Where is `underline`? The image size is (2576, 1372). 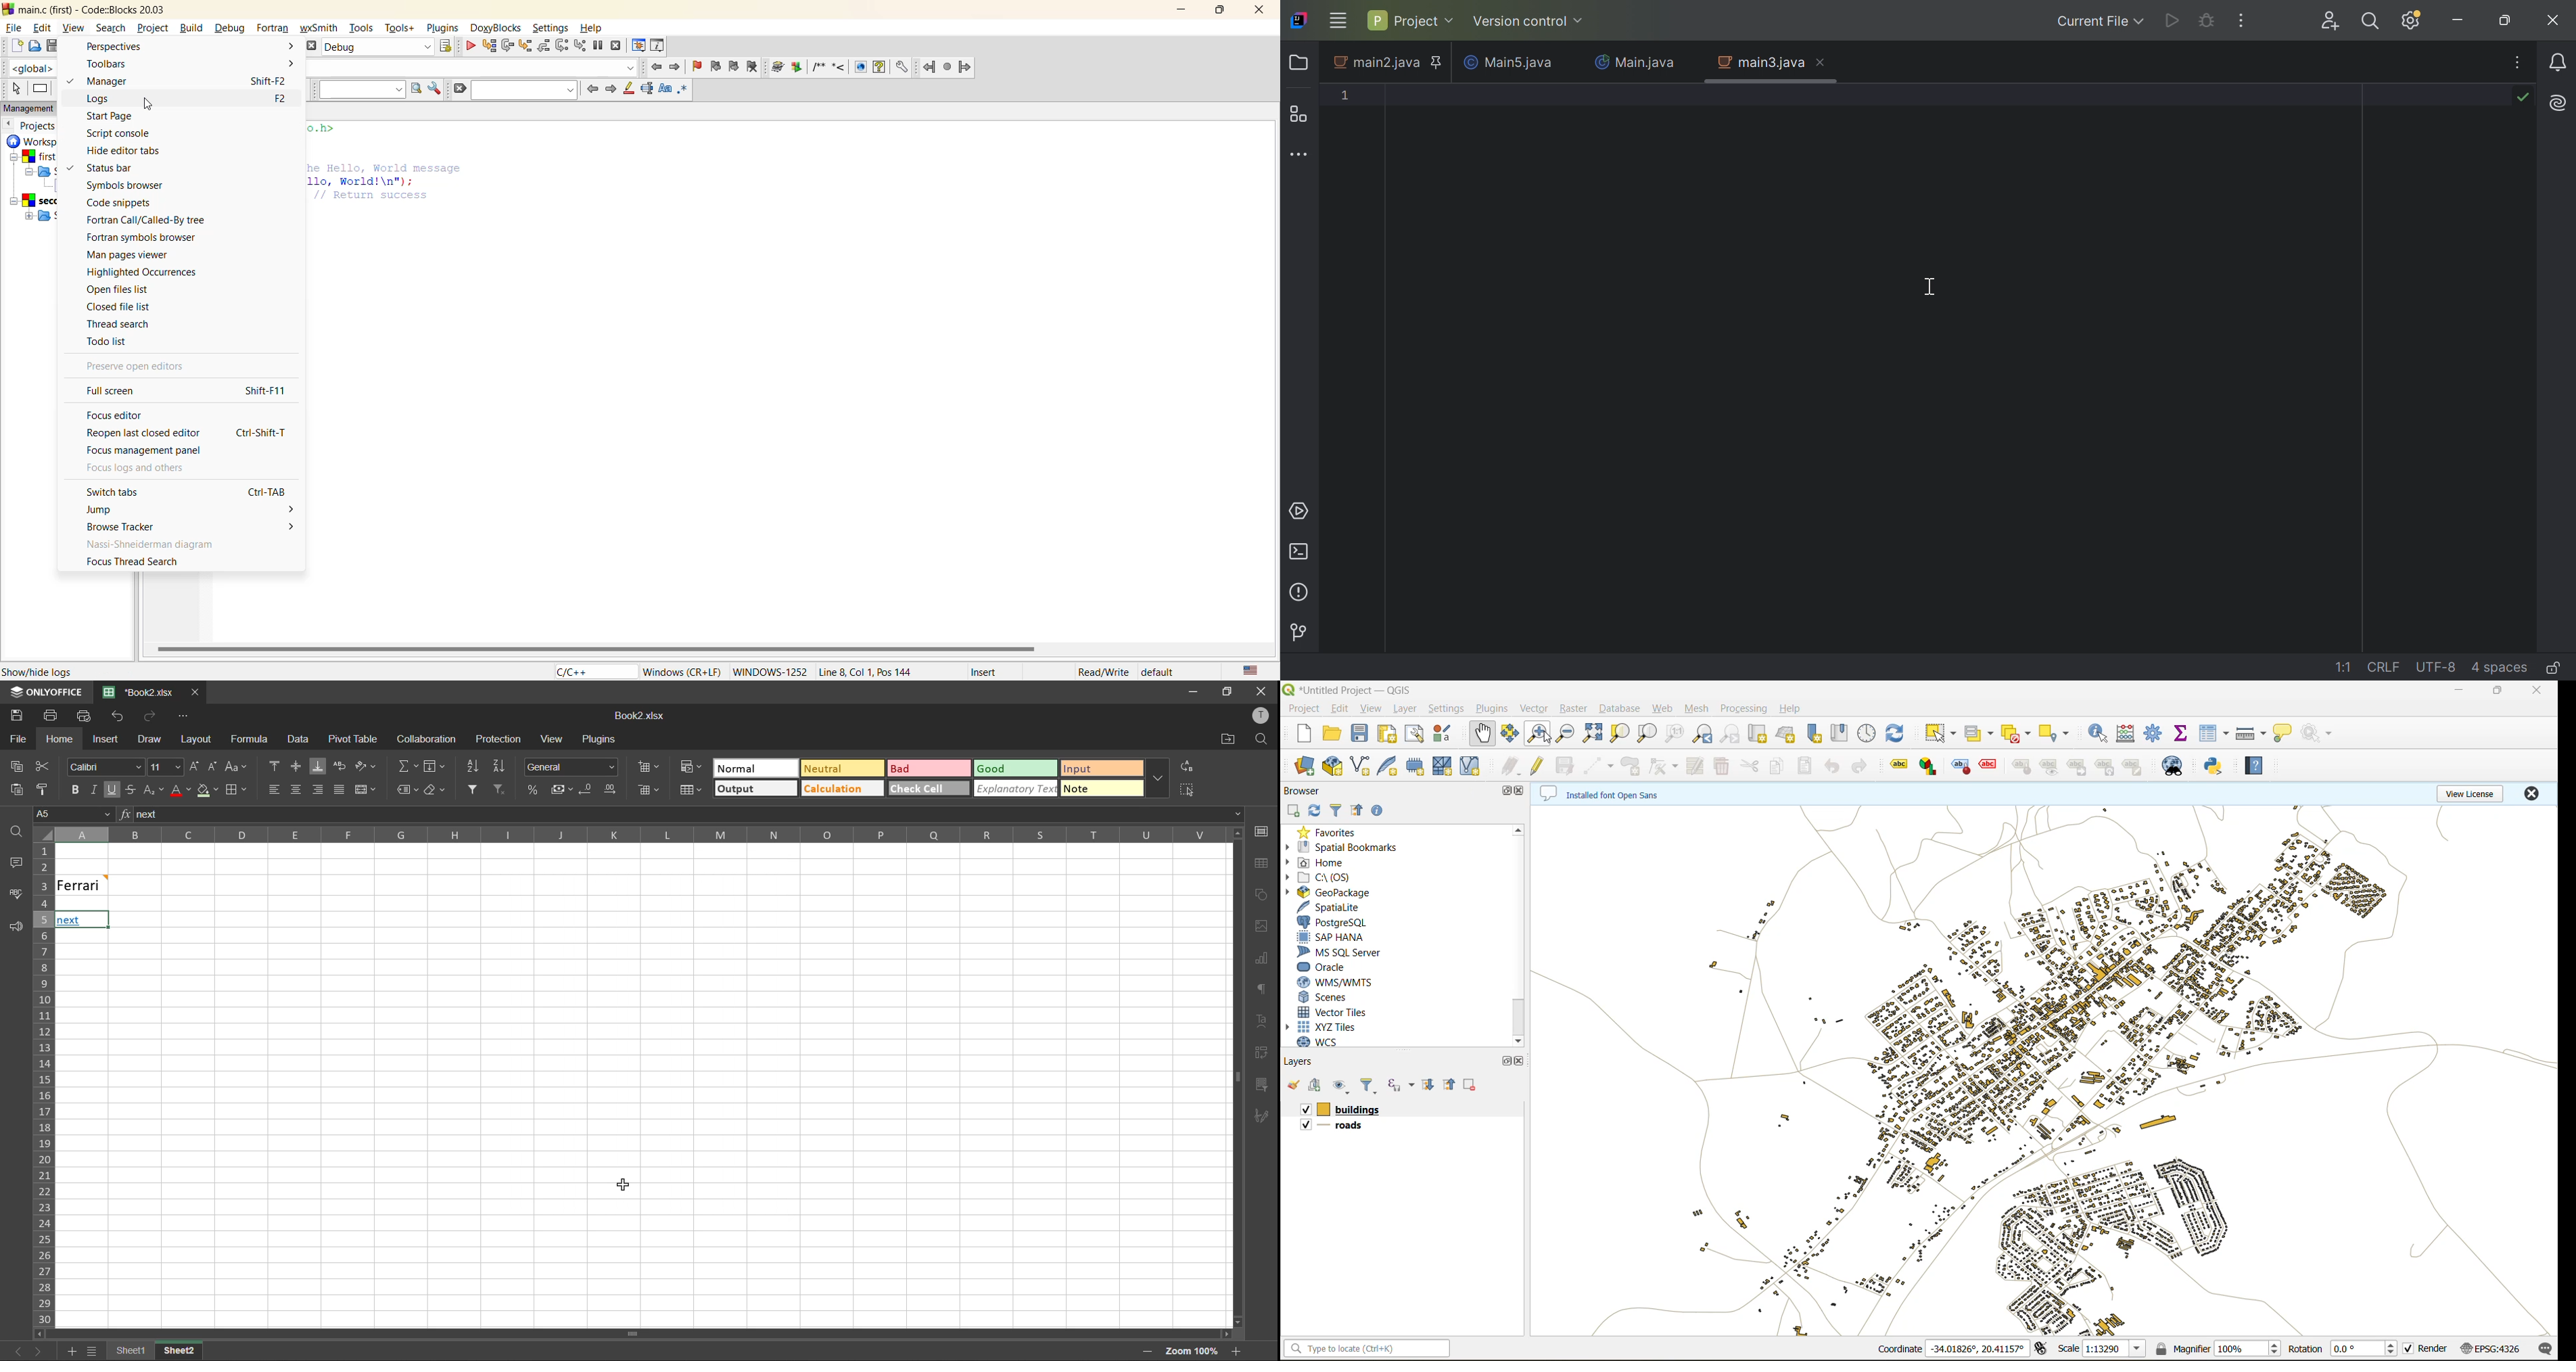
underline is located at coordinates (111, 790).